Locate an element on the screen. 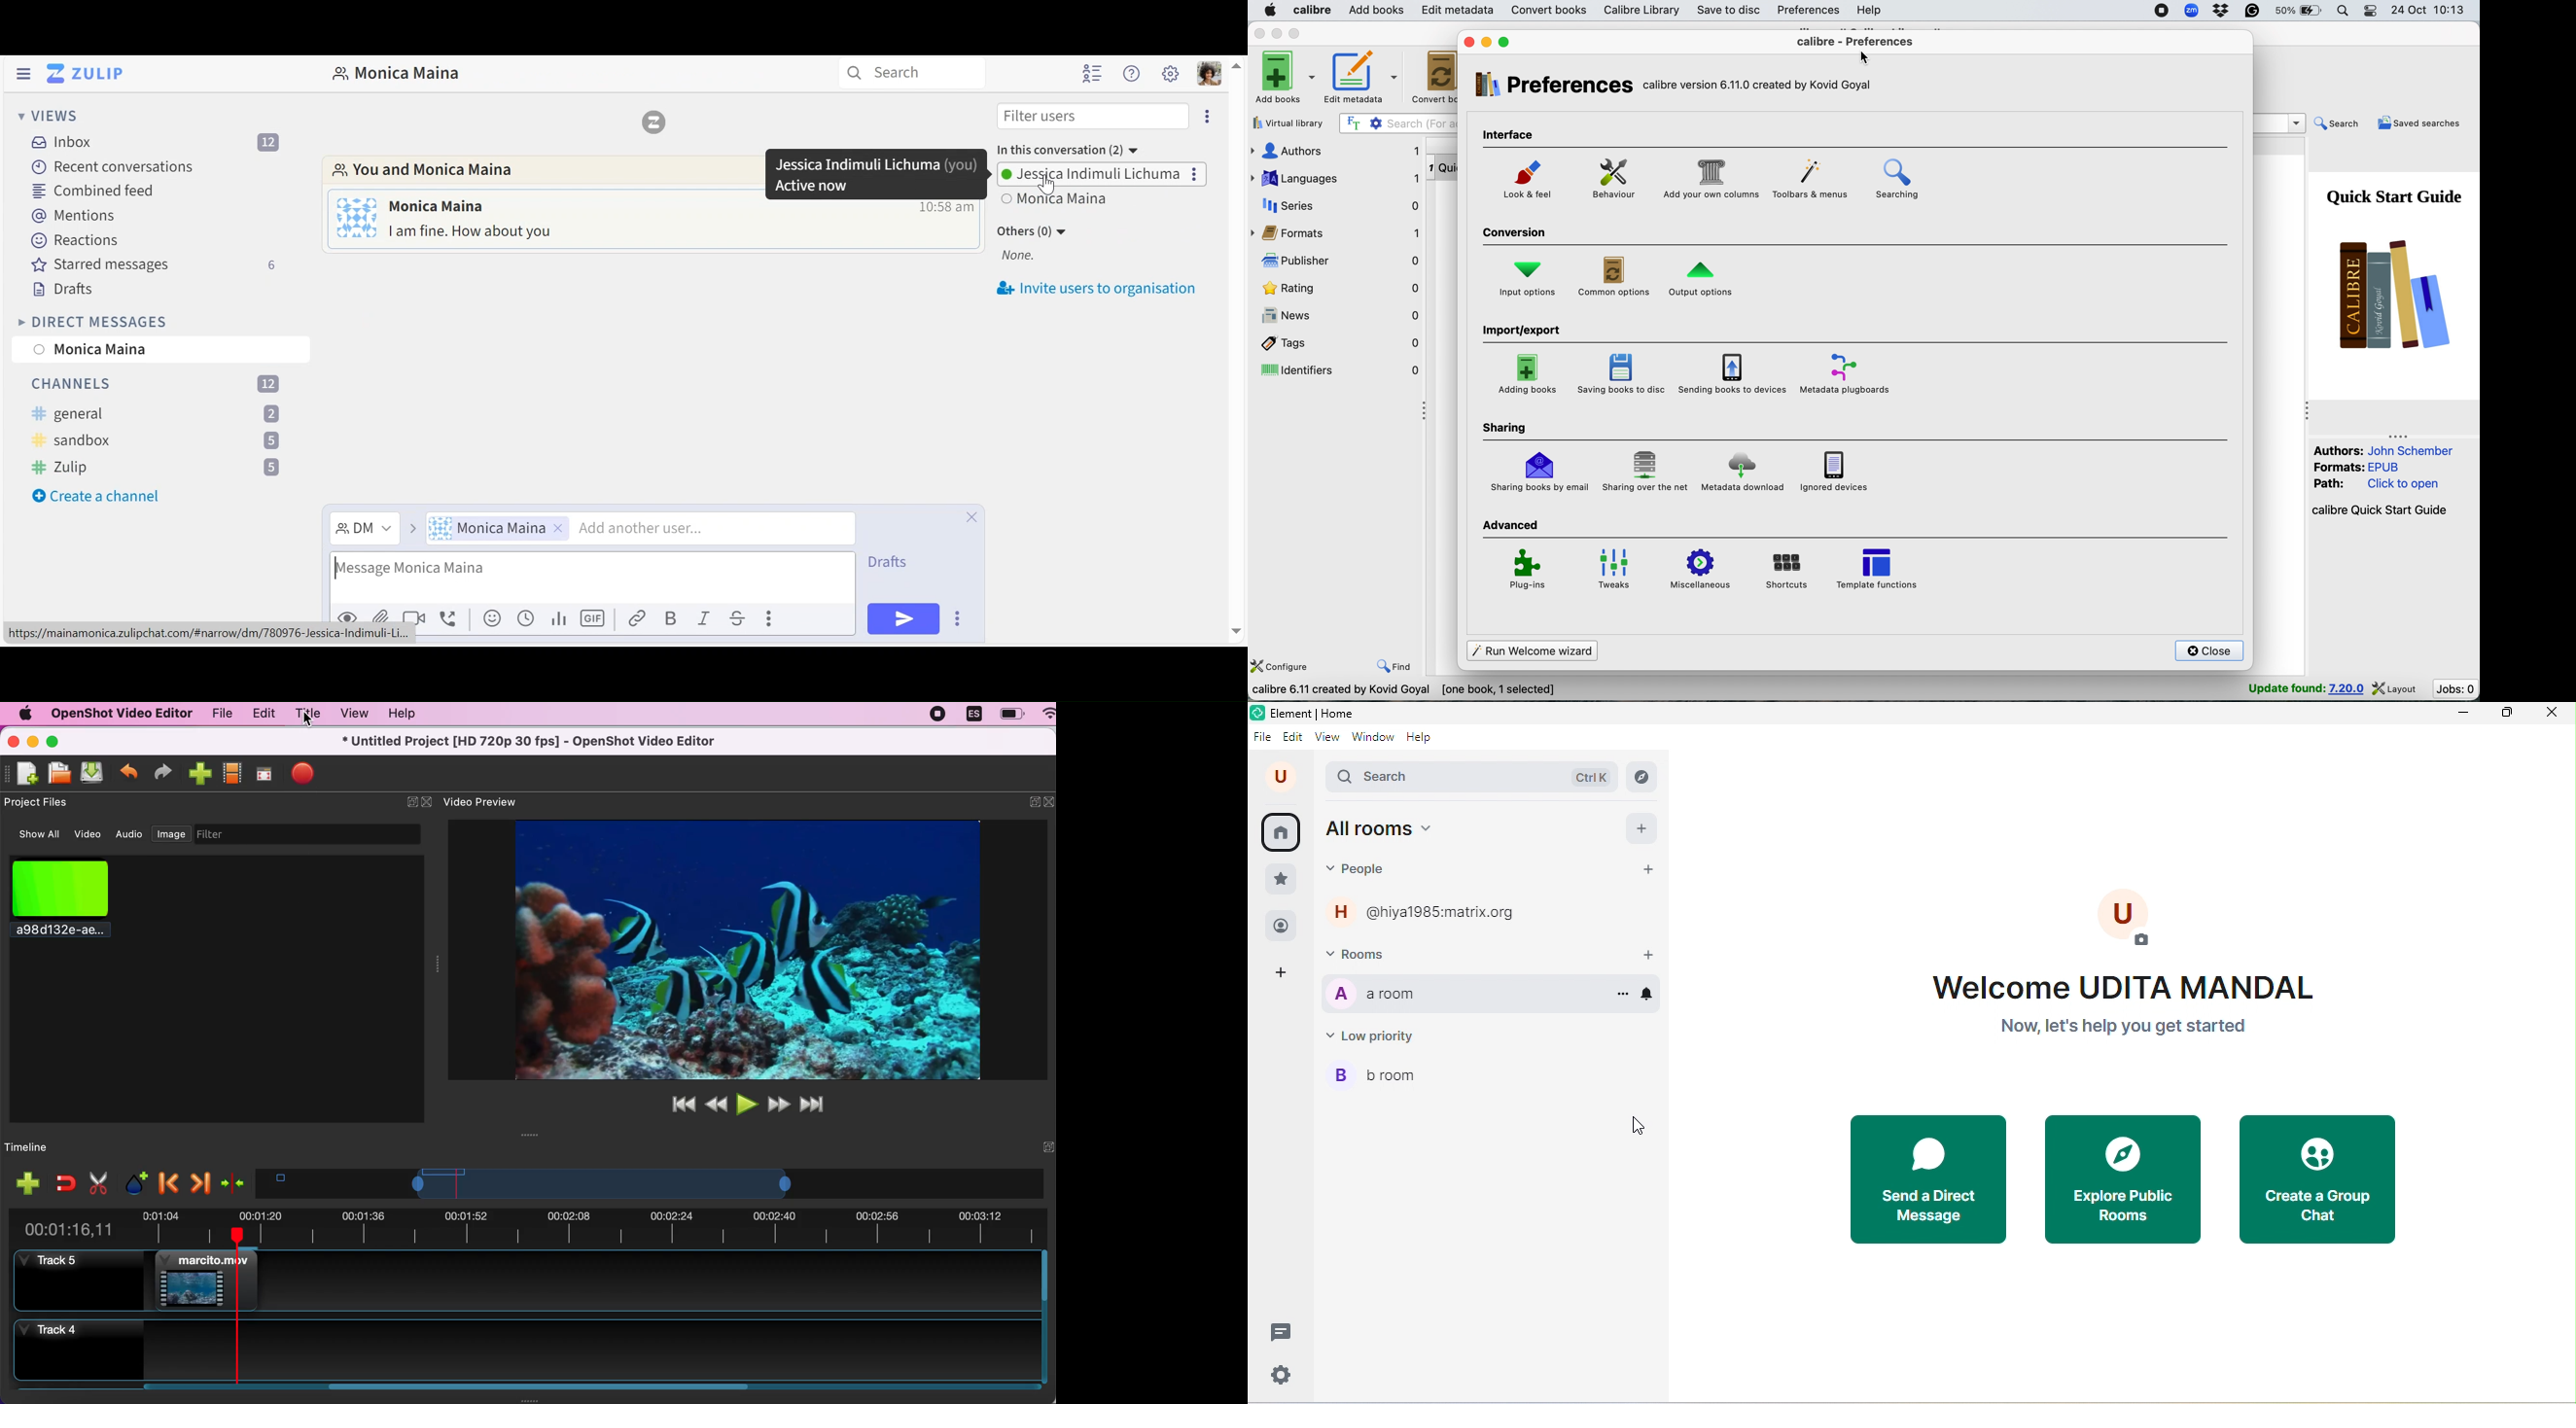  plug ins is located at coordinates (1528, 570).